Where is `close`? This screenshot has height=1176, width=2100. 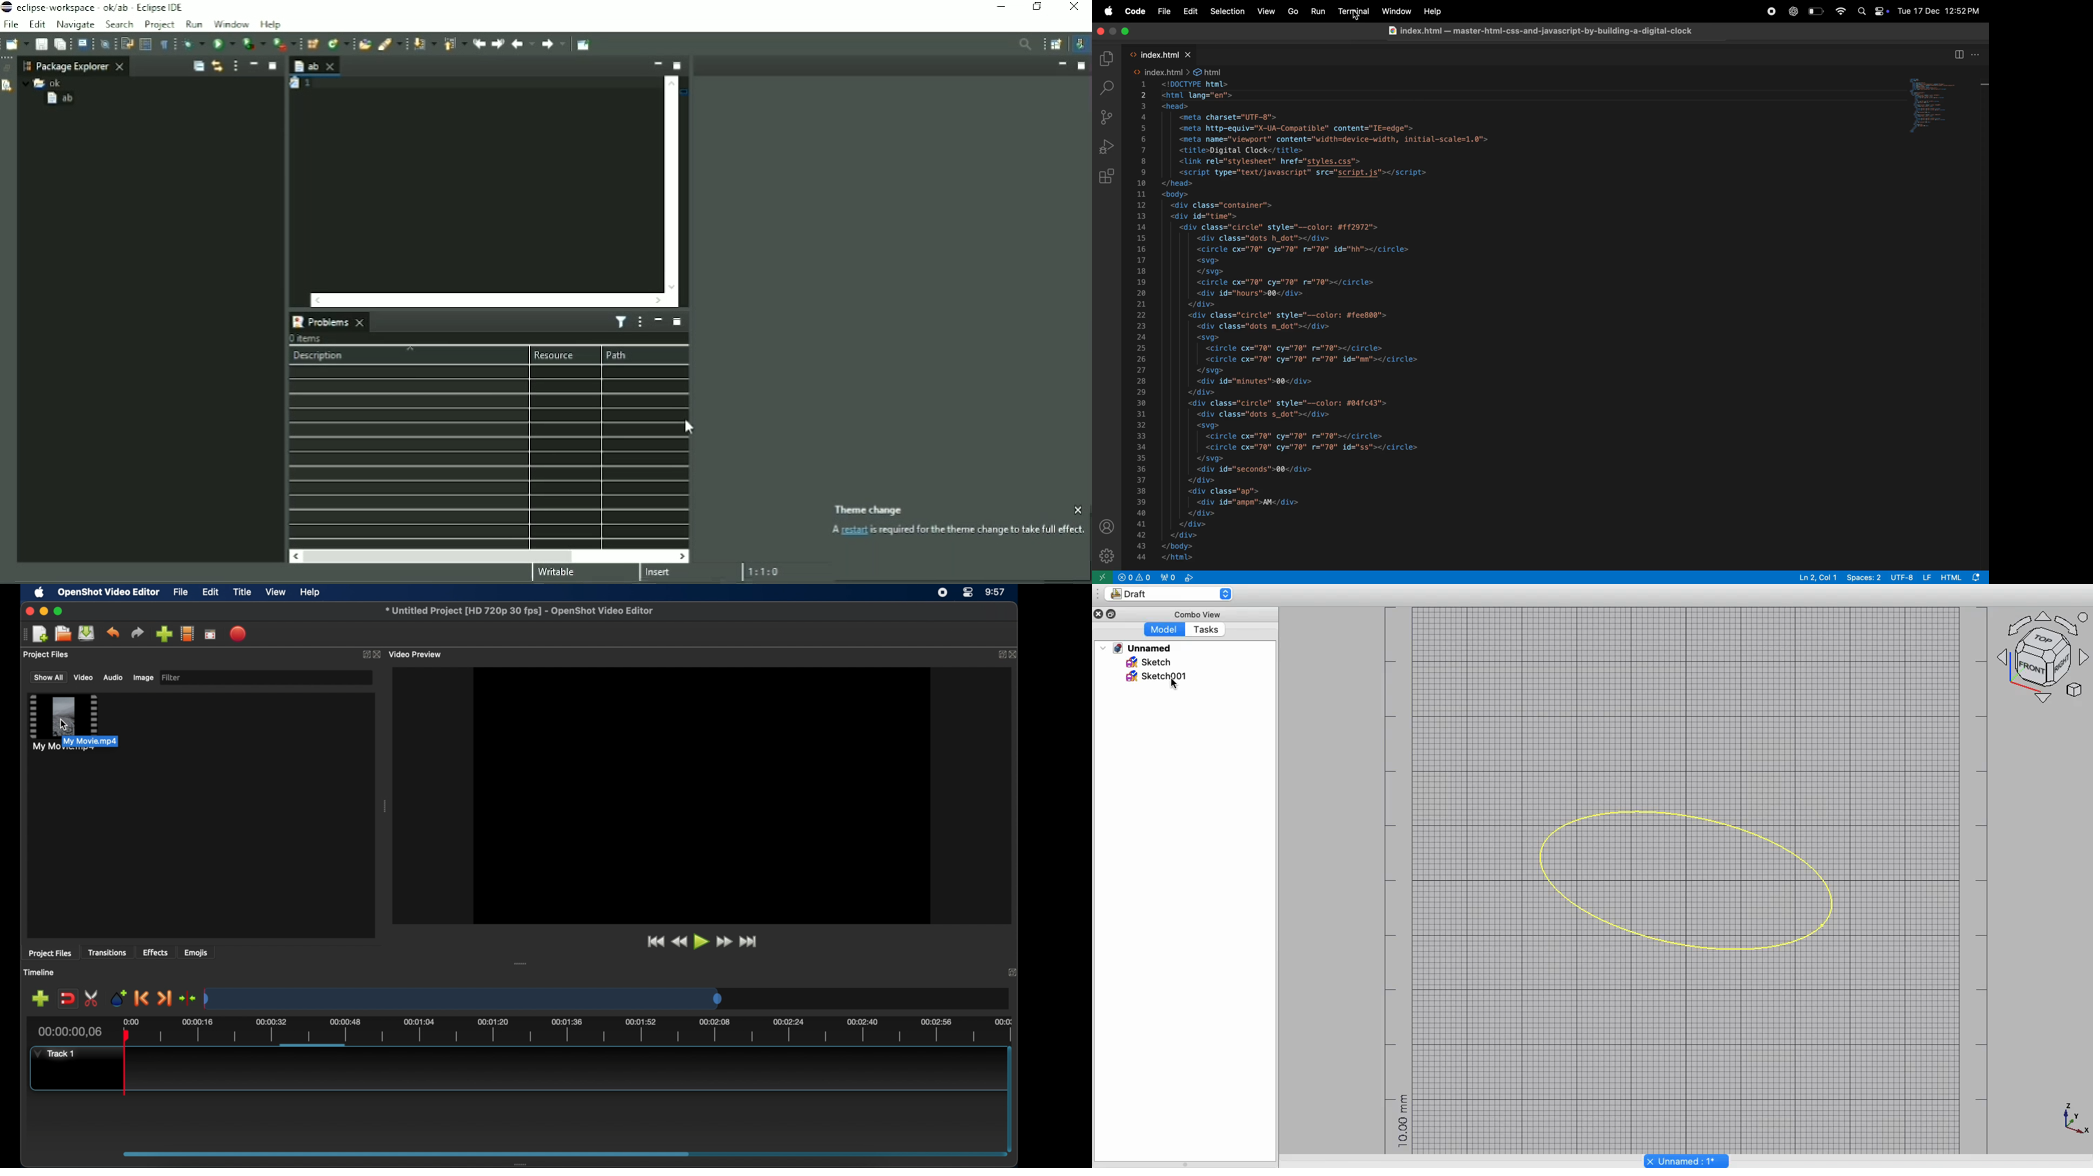
close is located at coordinates (1098, 614).